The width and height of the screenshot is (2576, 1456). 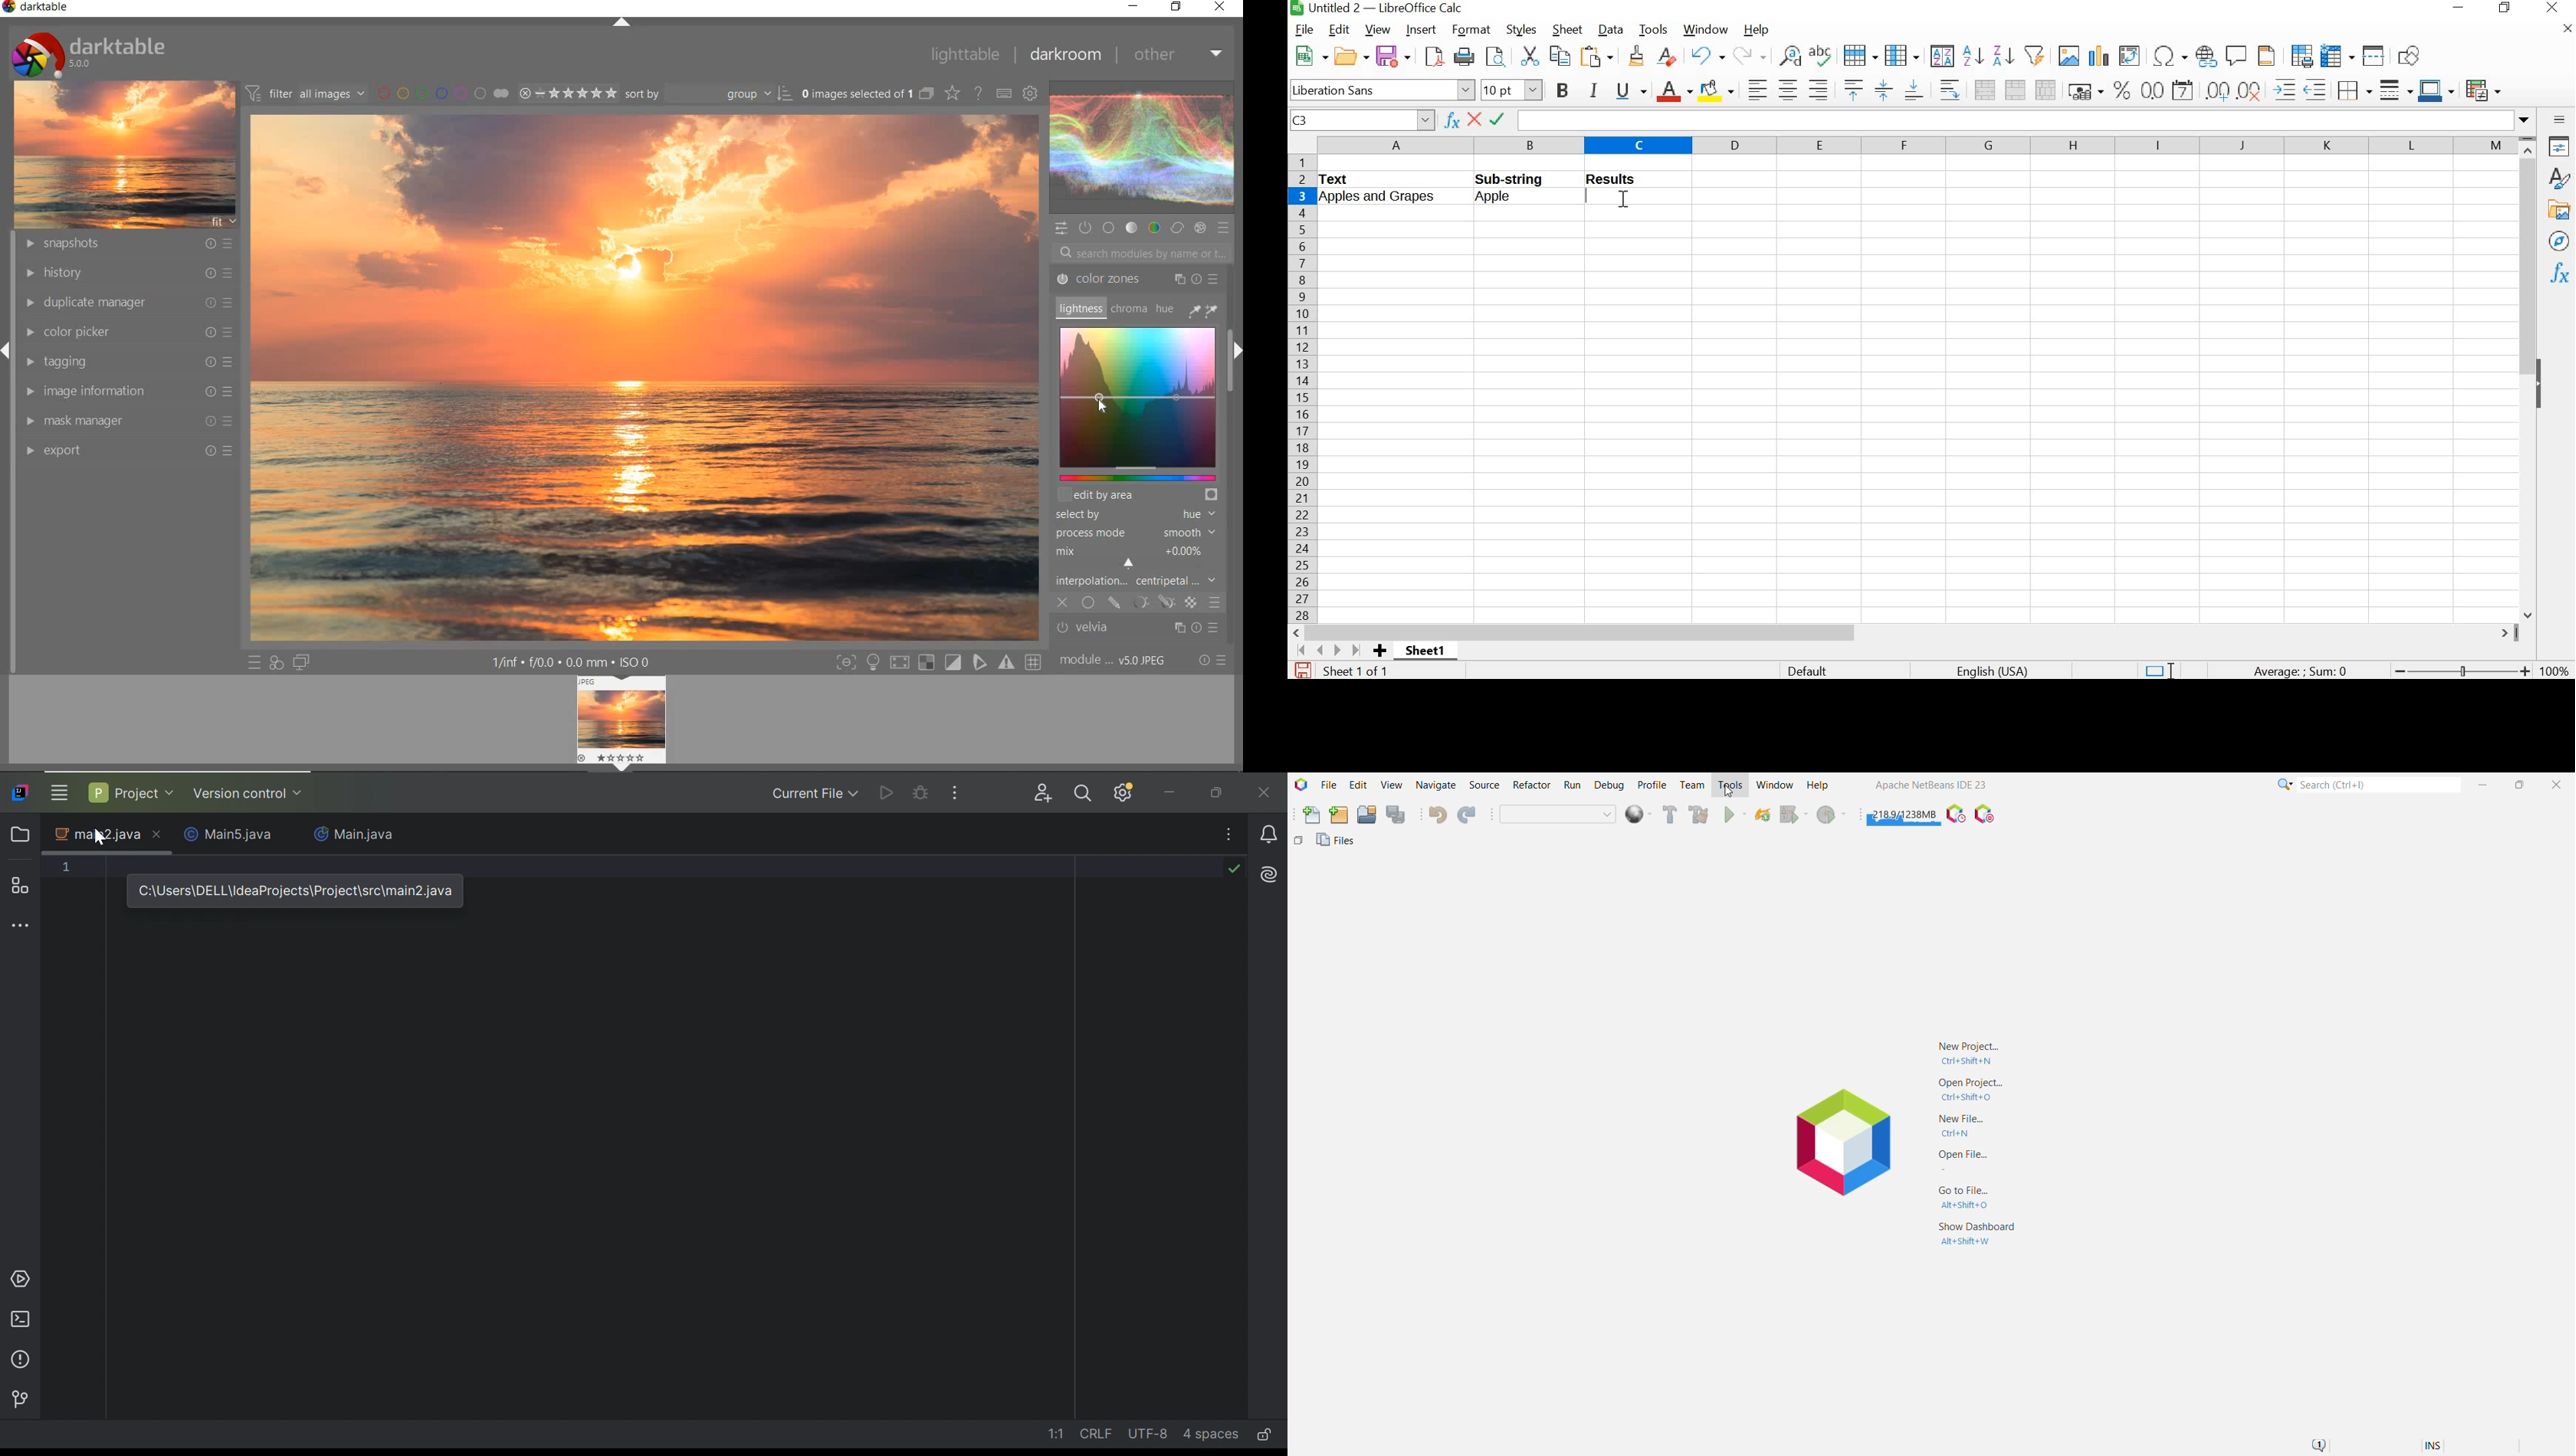 I want to click on SNAPSHOTS, so click(x=127, y=244).